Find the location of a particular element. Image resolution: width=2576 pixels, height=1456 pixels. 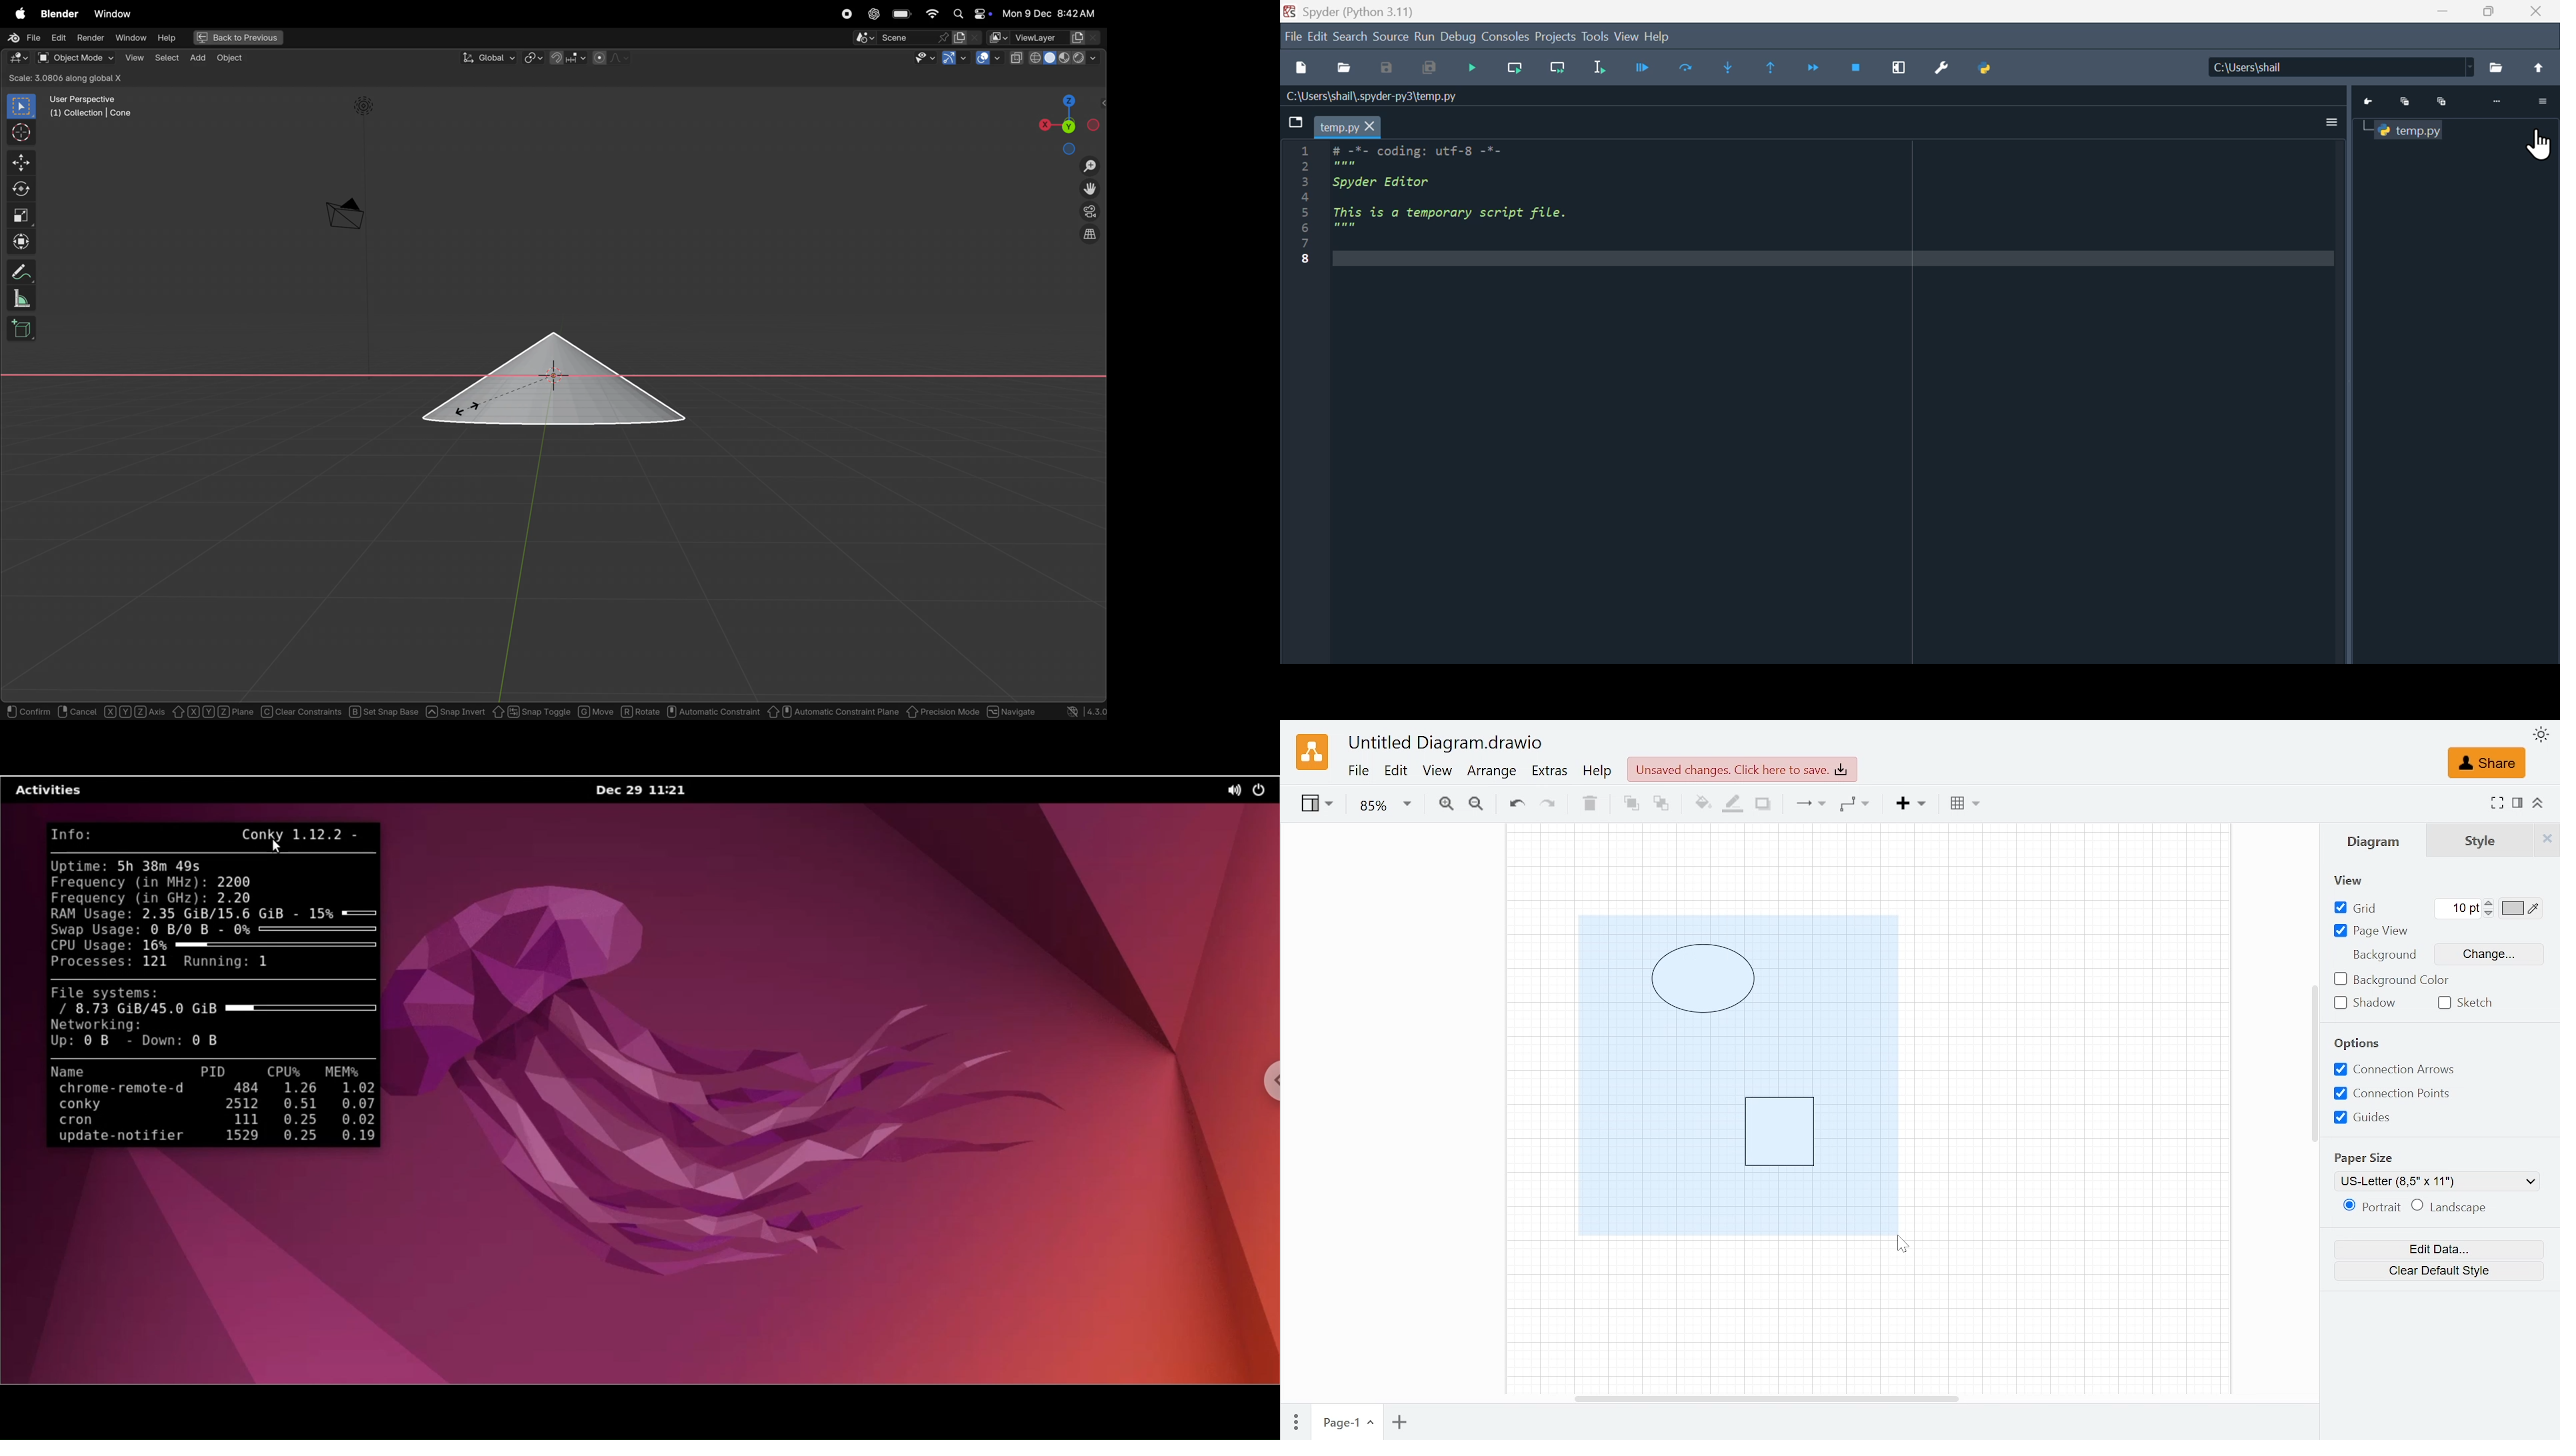

To back is located at coordinates (1661, 804).